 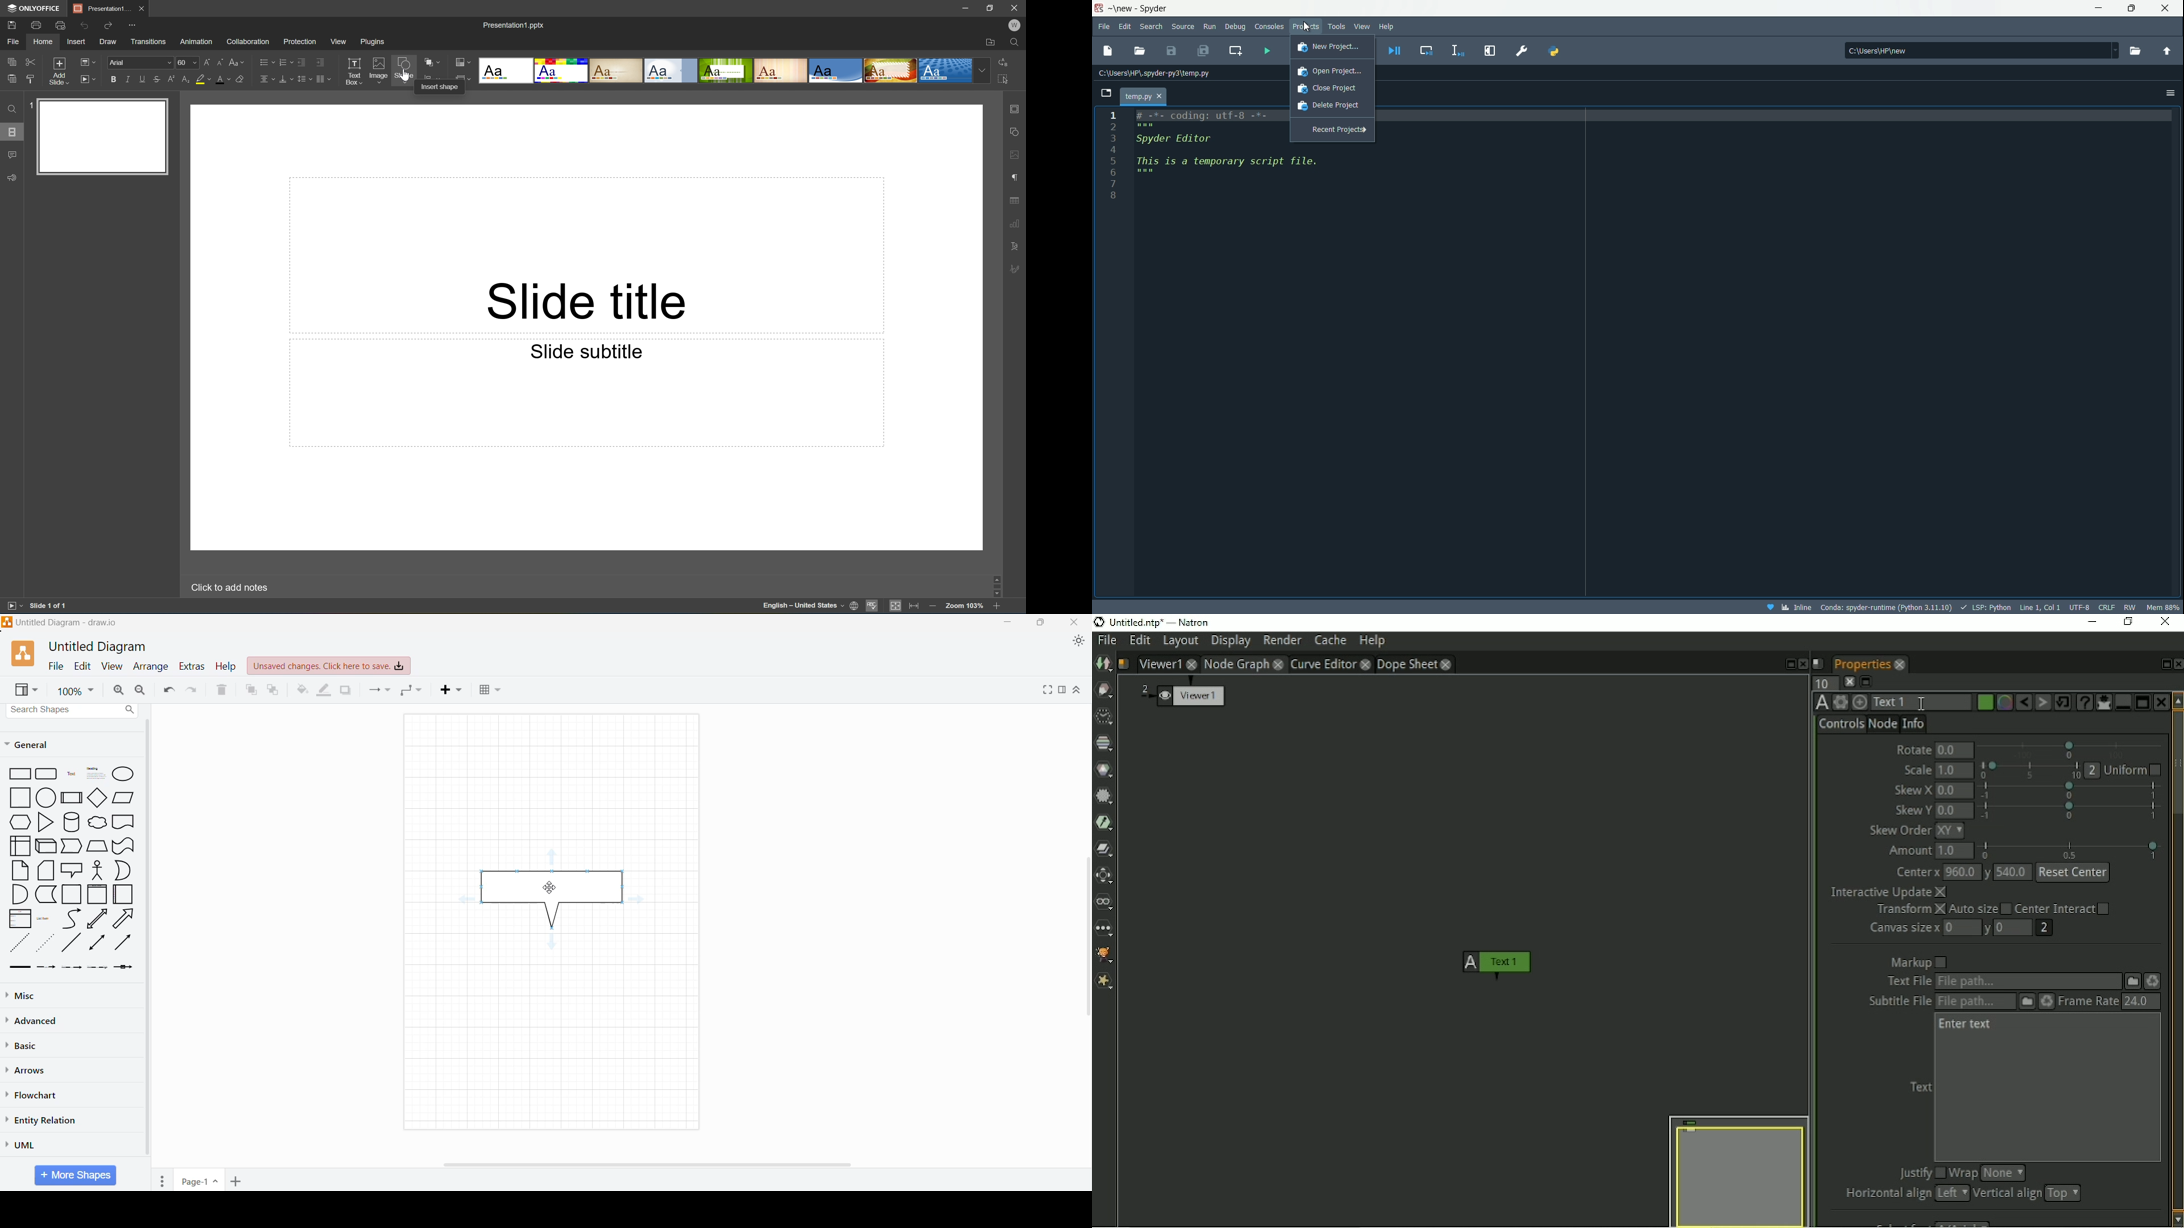 What do you see at coordinates (1919, 703) in the screenshot?
I see `cursor` at bounding box center [1919, 703].